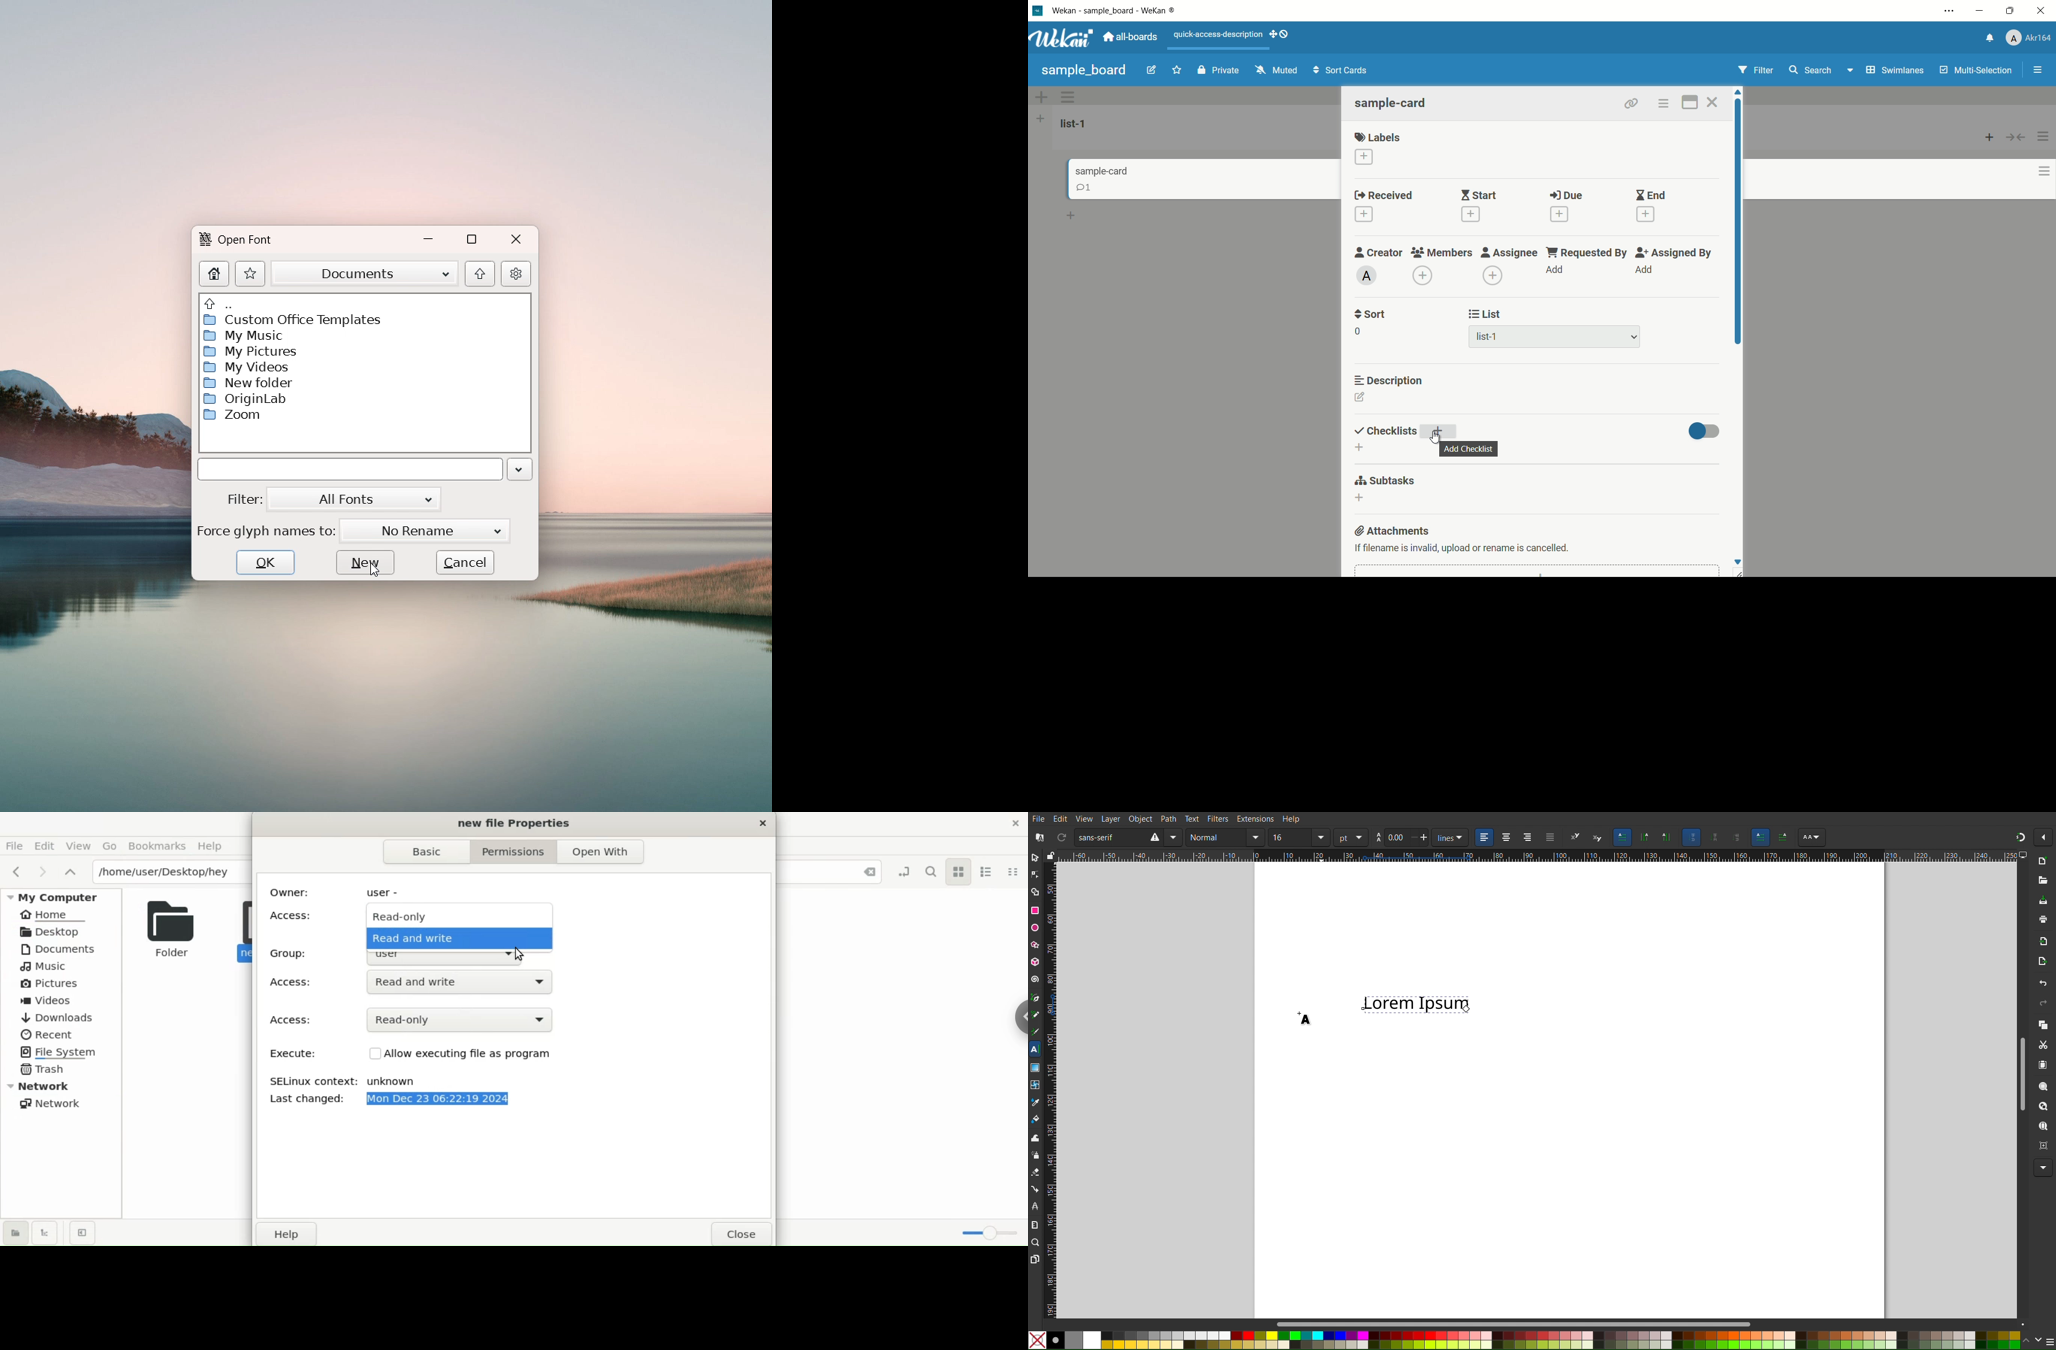  I want to click on options, so click(2045, 134).